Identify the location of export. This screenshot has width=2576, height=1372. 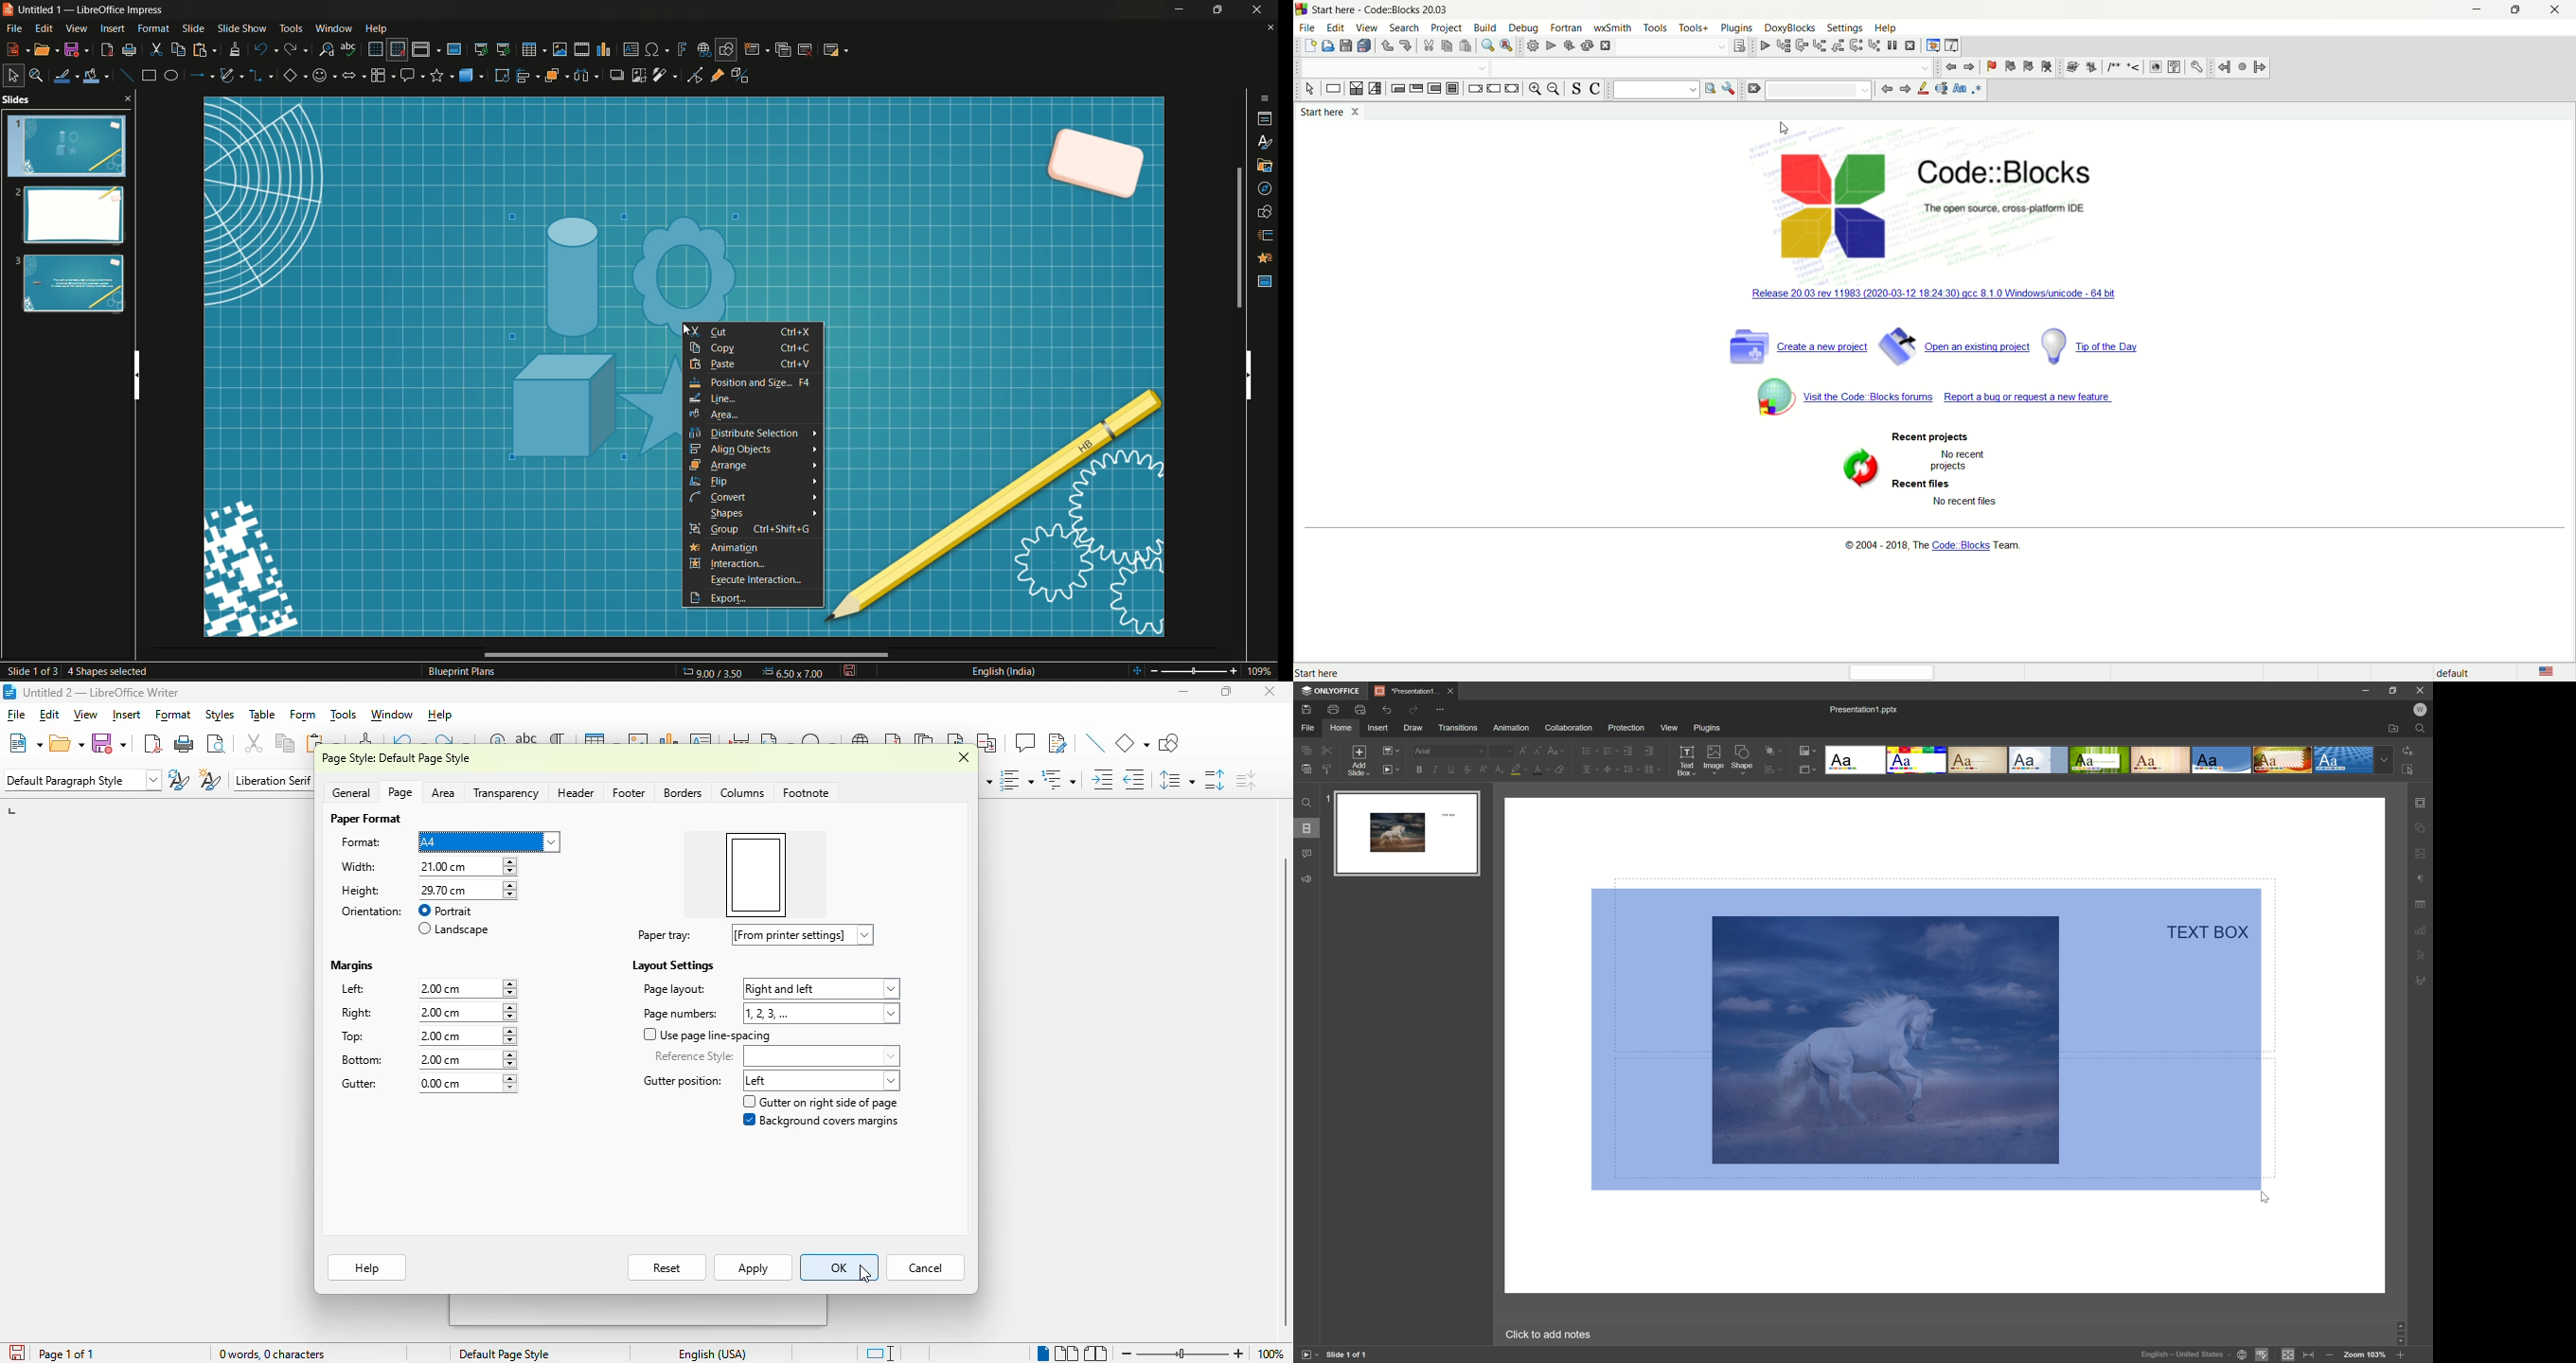
(105, 50).